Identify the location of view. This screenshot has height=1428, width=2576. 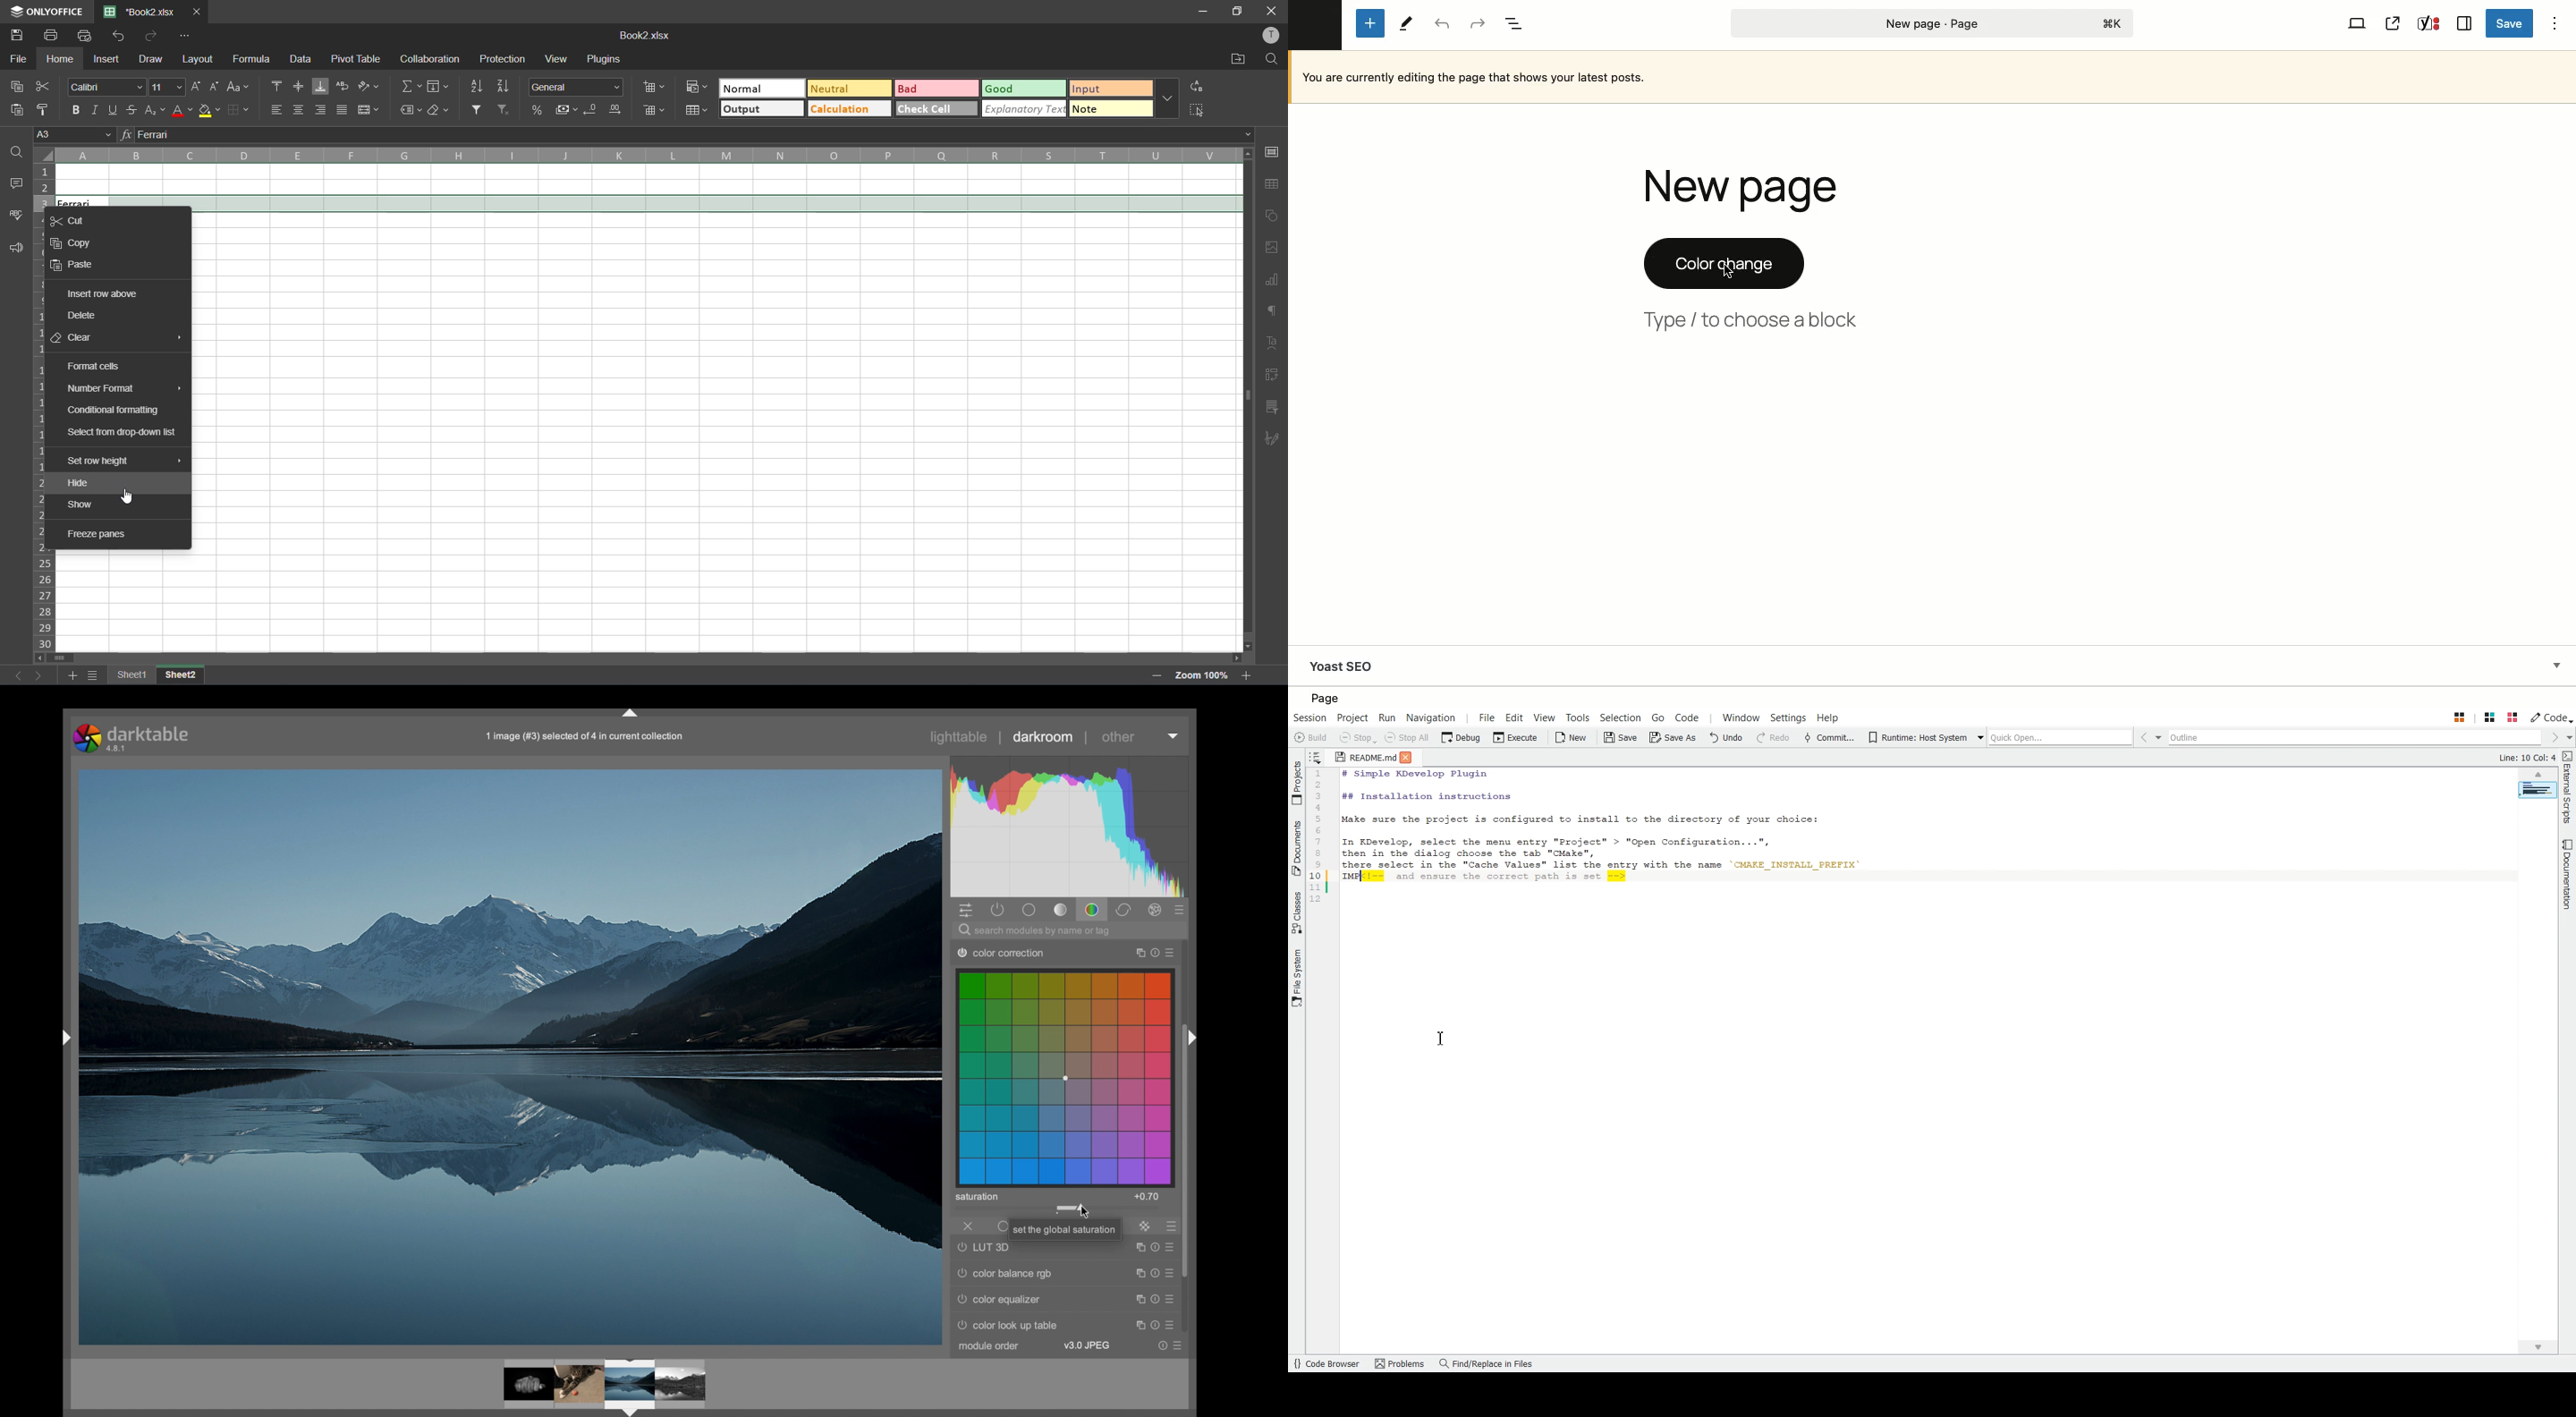
(555, 59).